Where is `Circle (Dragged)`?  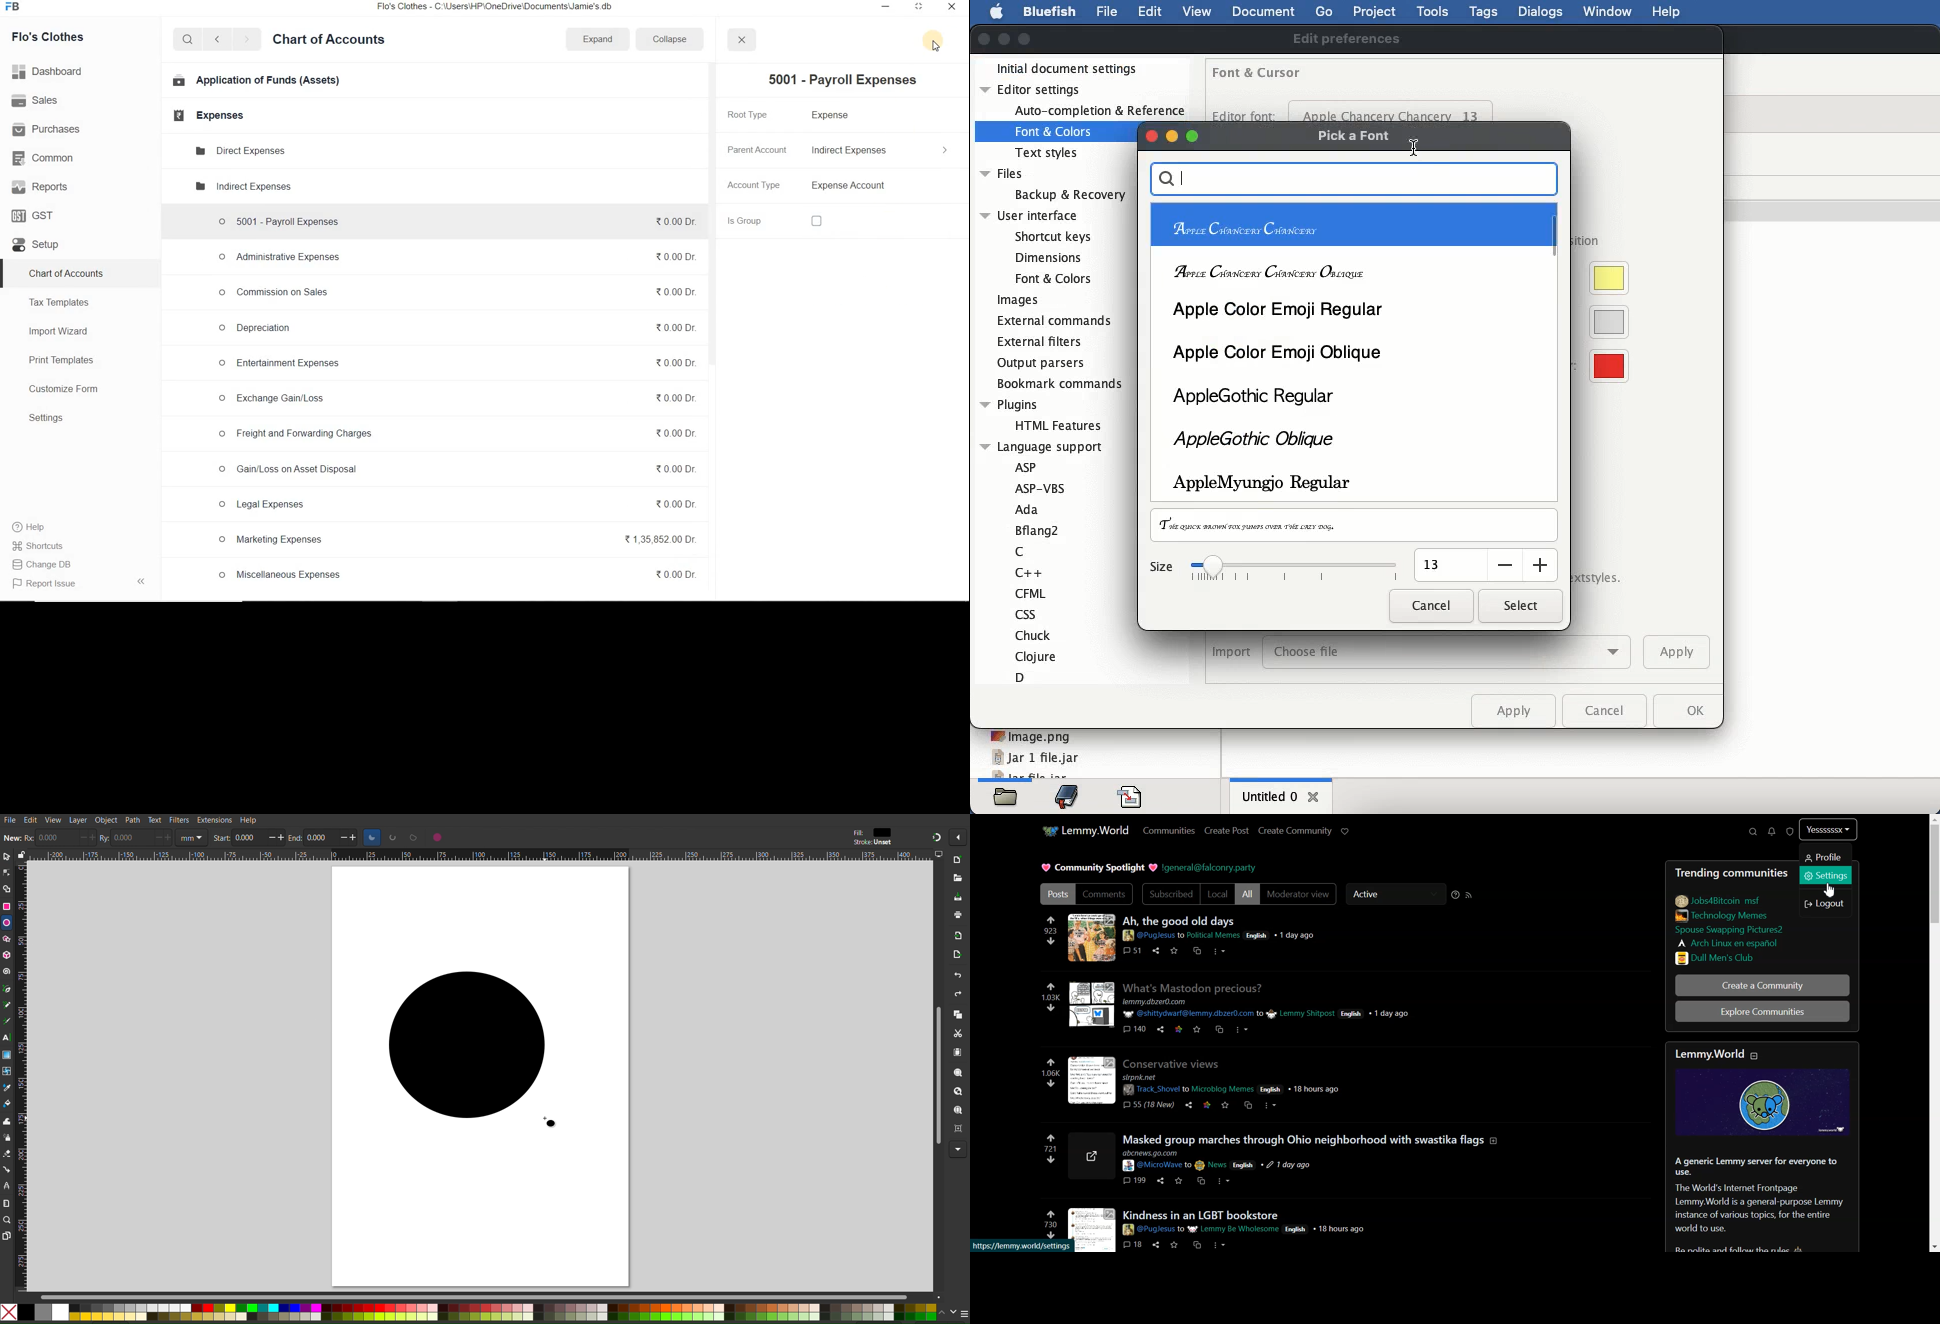 Circle (Dragged) is located at coordinates (473, 1042).